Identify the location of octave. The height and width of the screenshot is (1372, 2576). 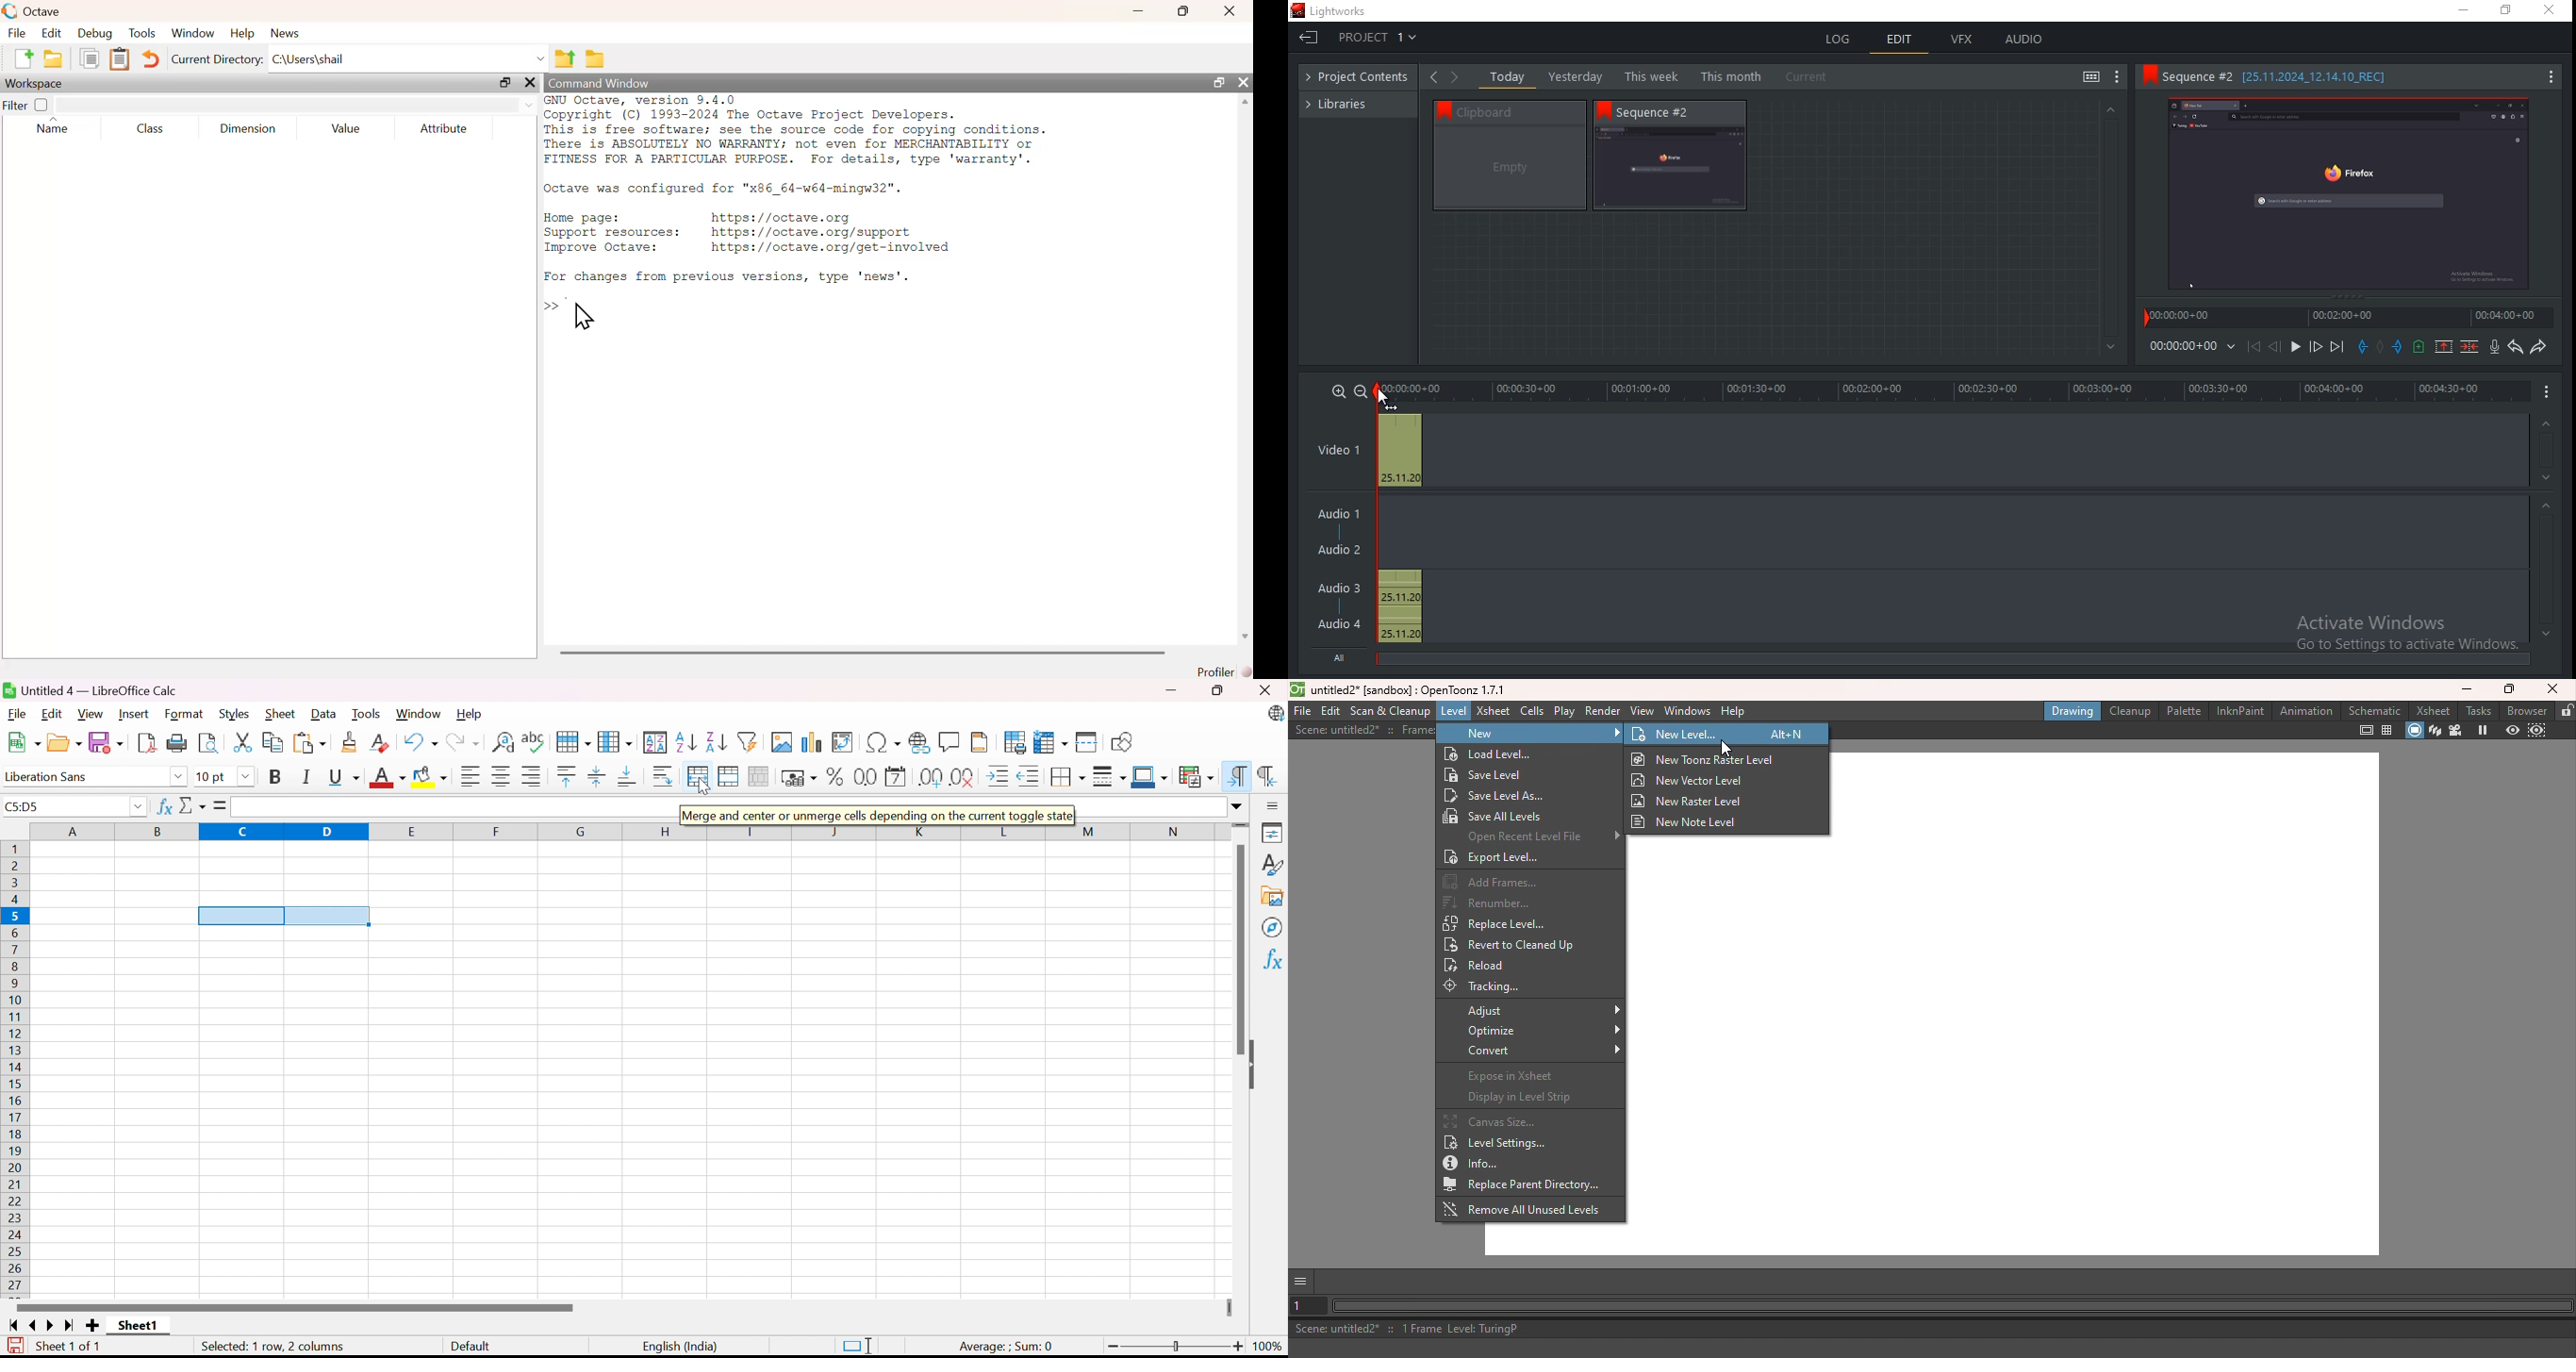
(33, 10).